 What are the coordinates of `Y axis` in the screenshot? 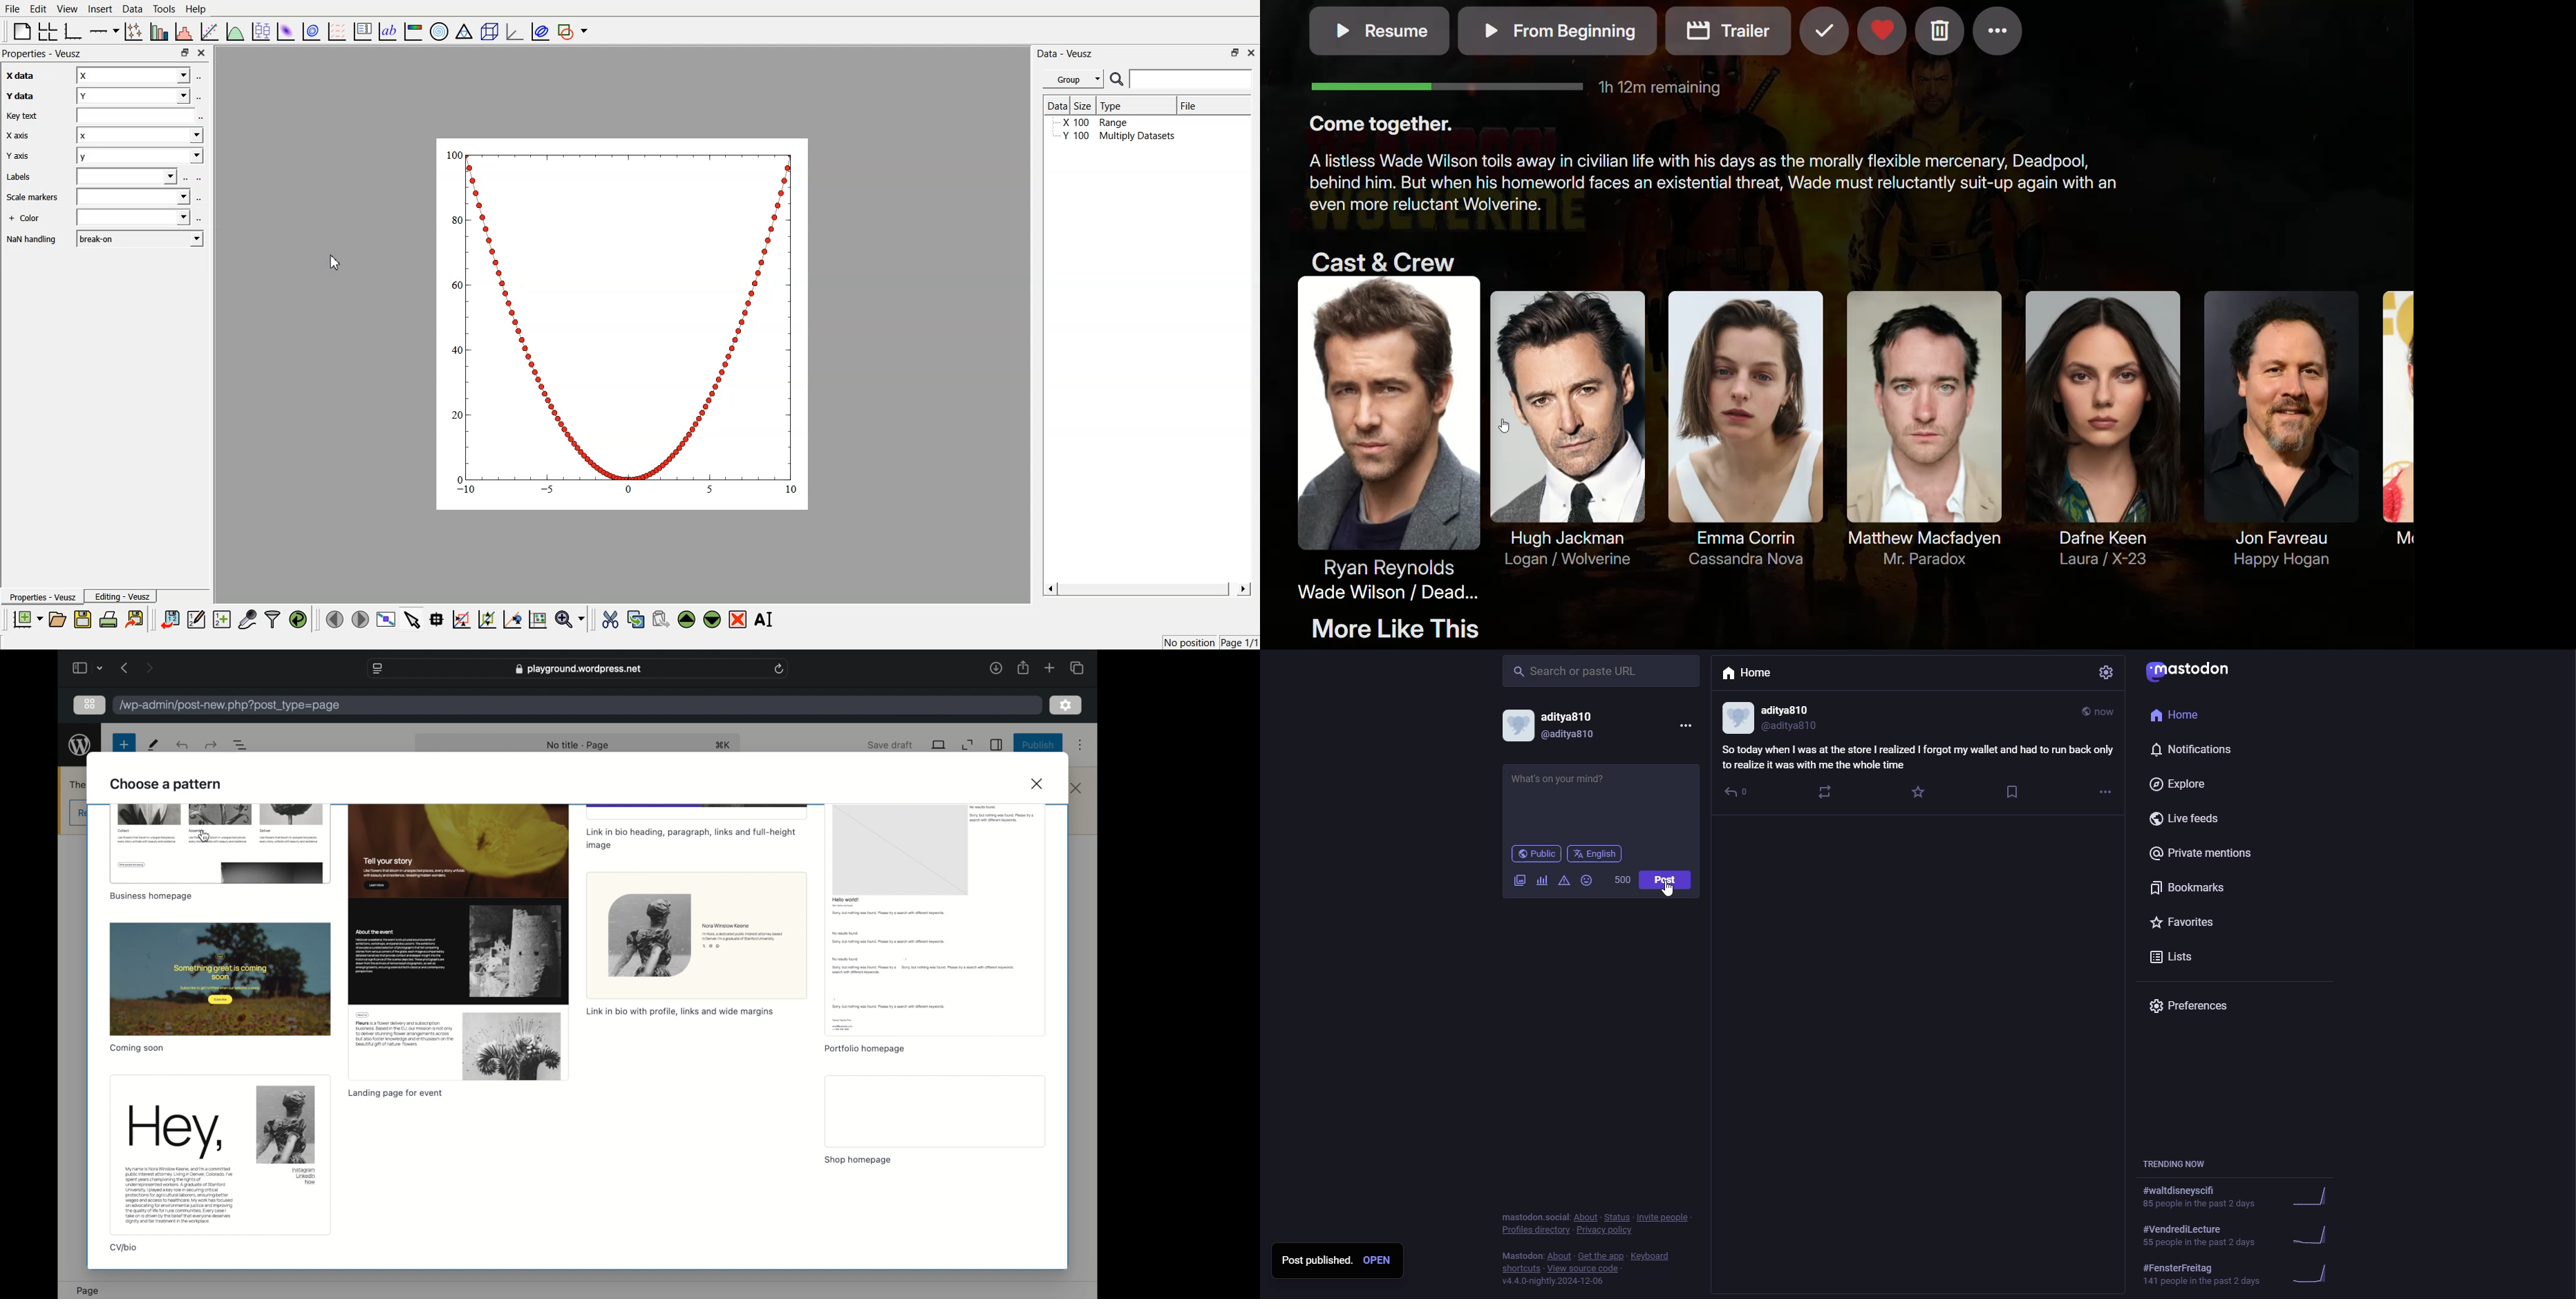 It's located at (23, 157).